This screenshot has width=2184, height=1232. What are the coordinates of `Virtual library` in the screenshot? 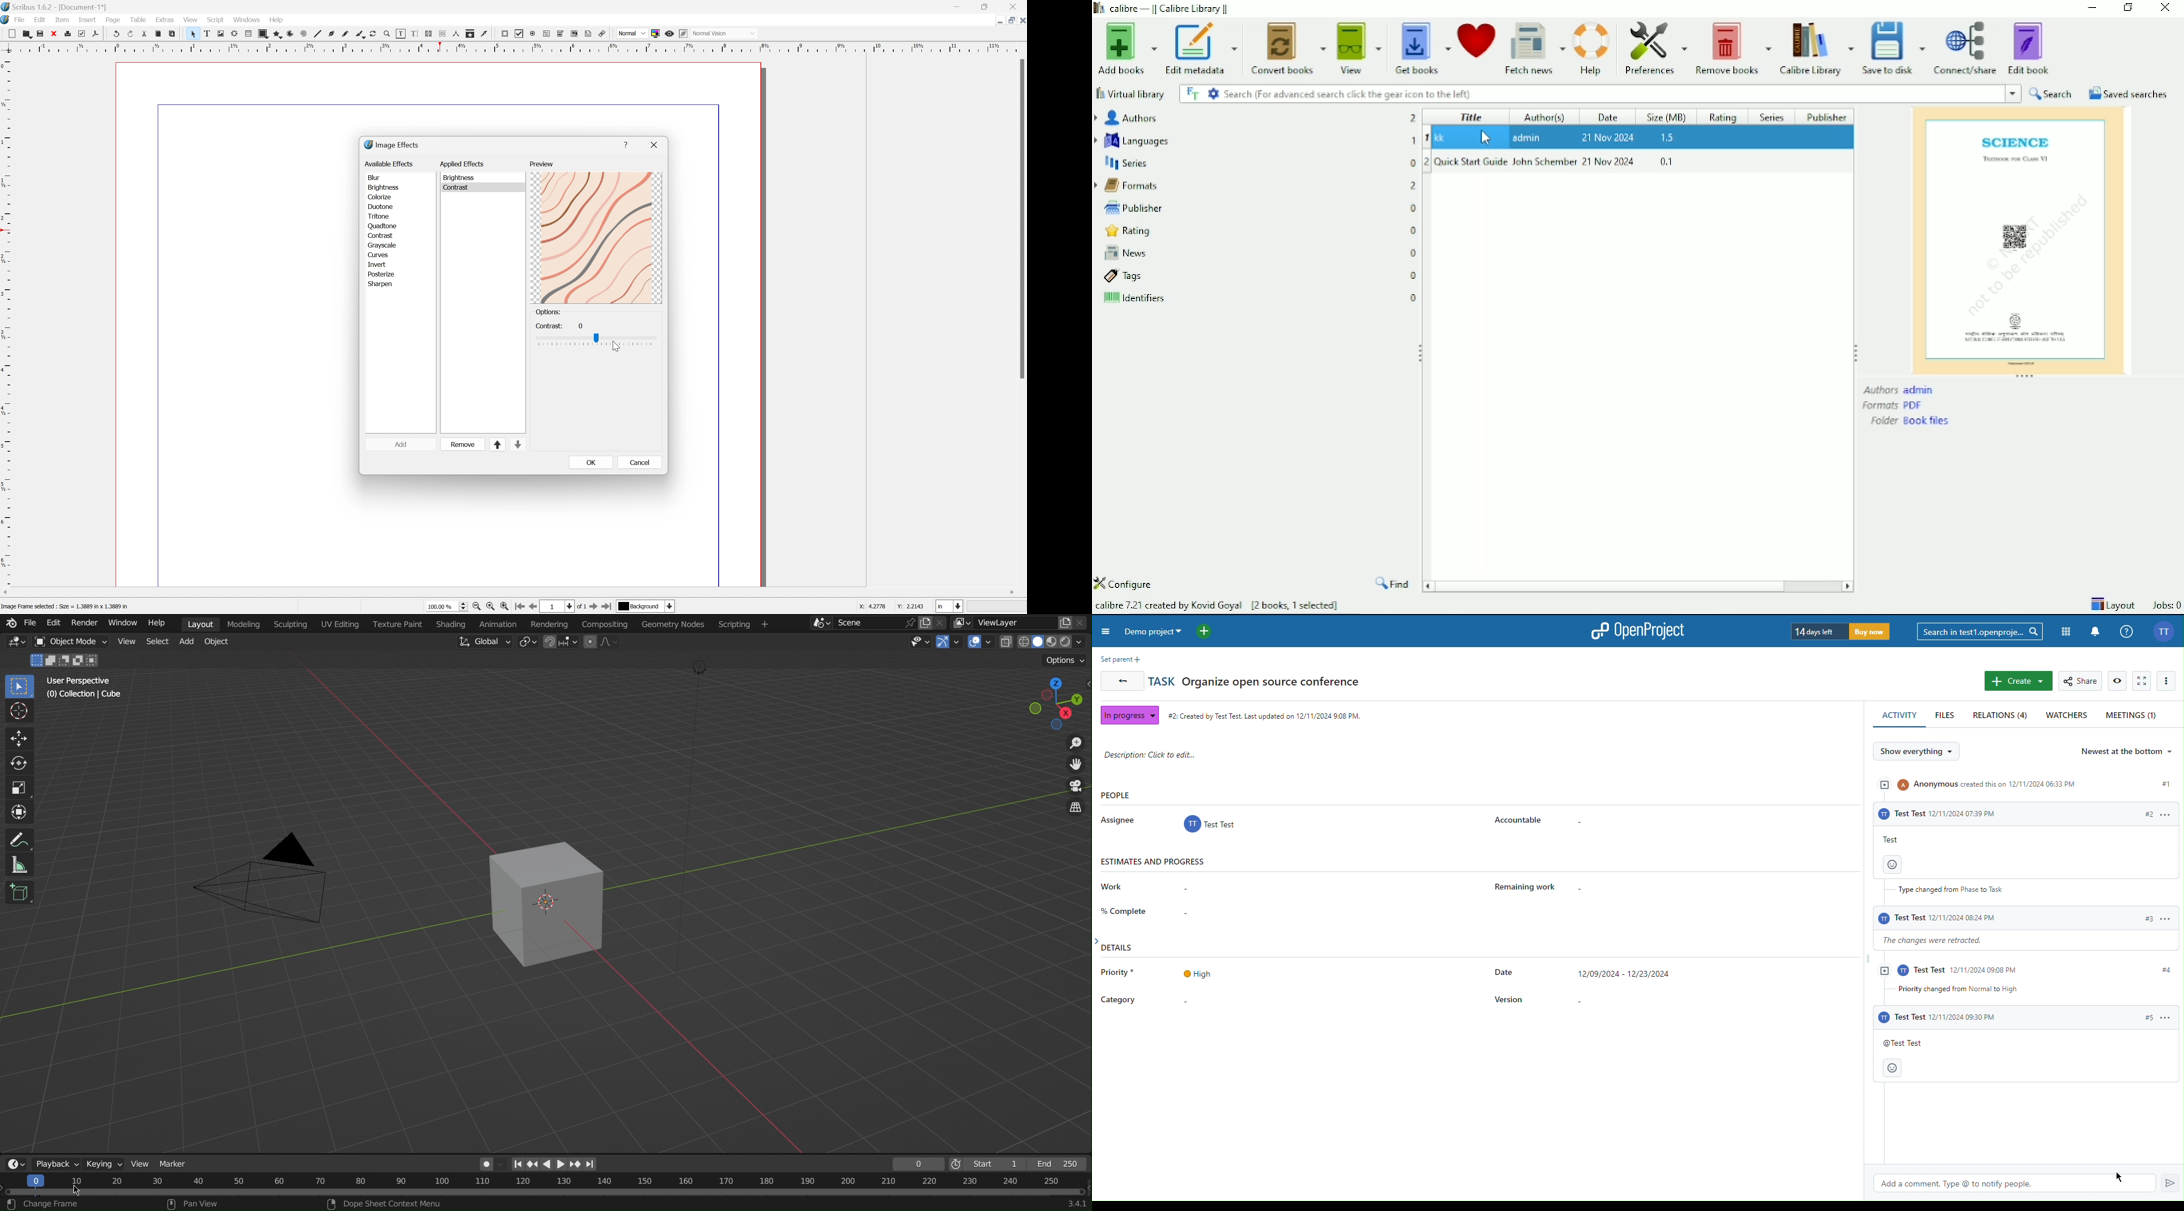 It's located at (1131, 93).